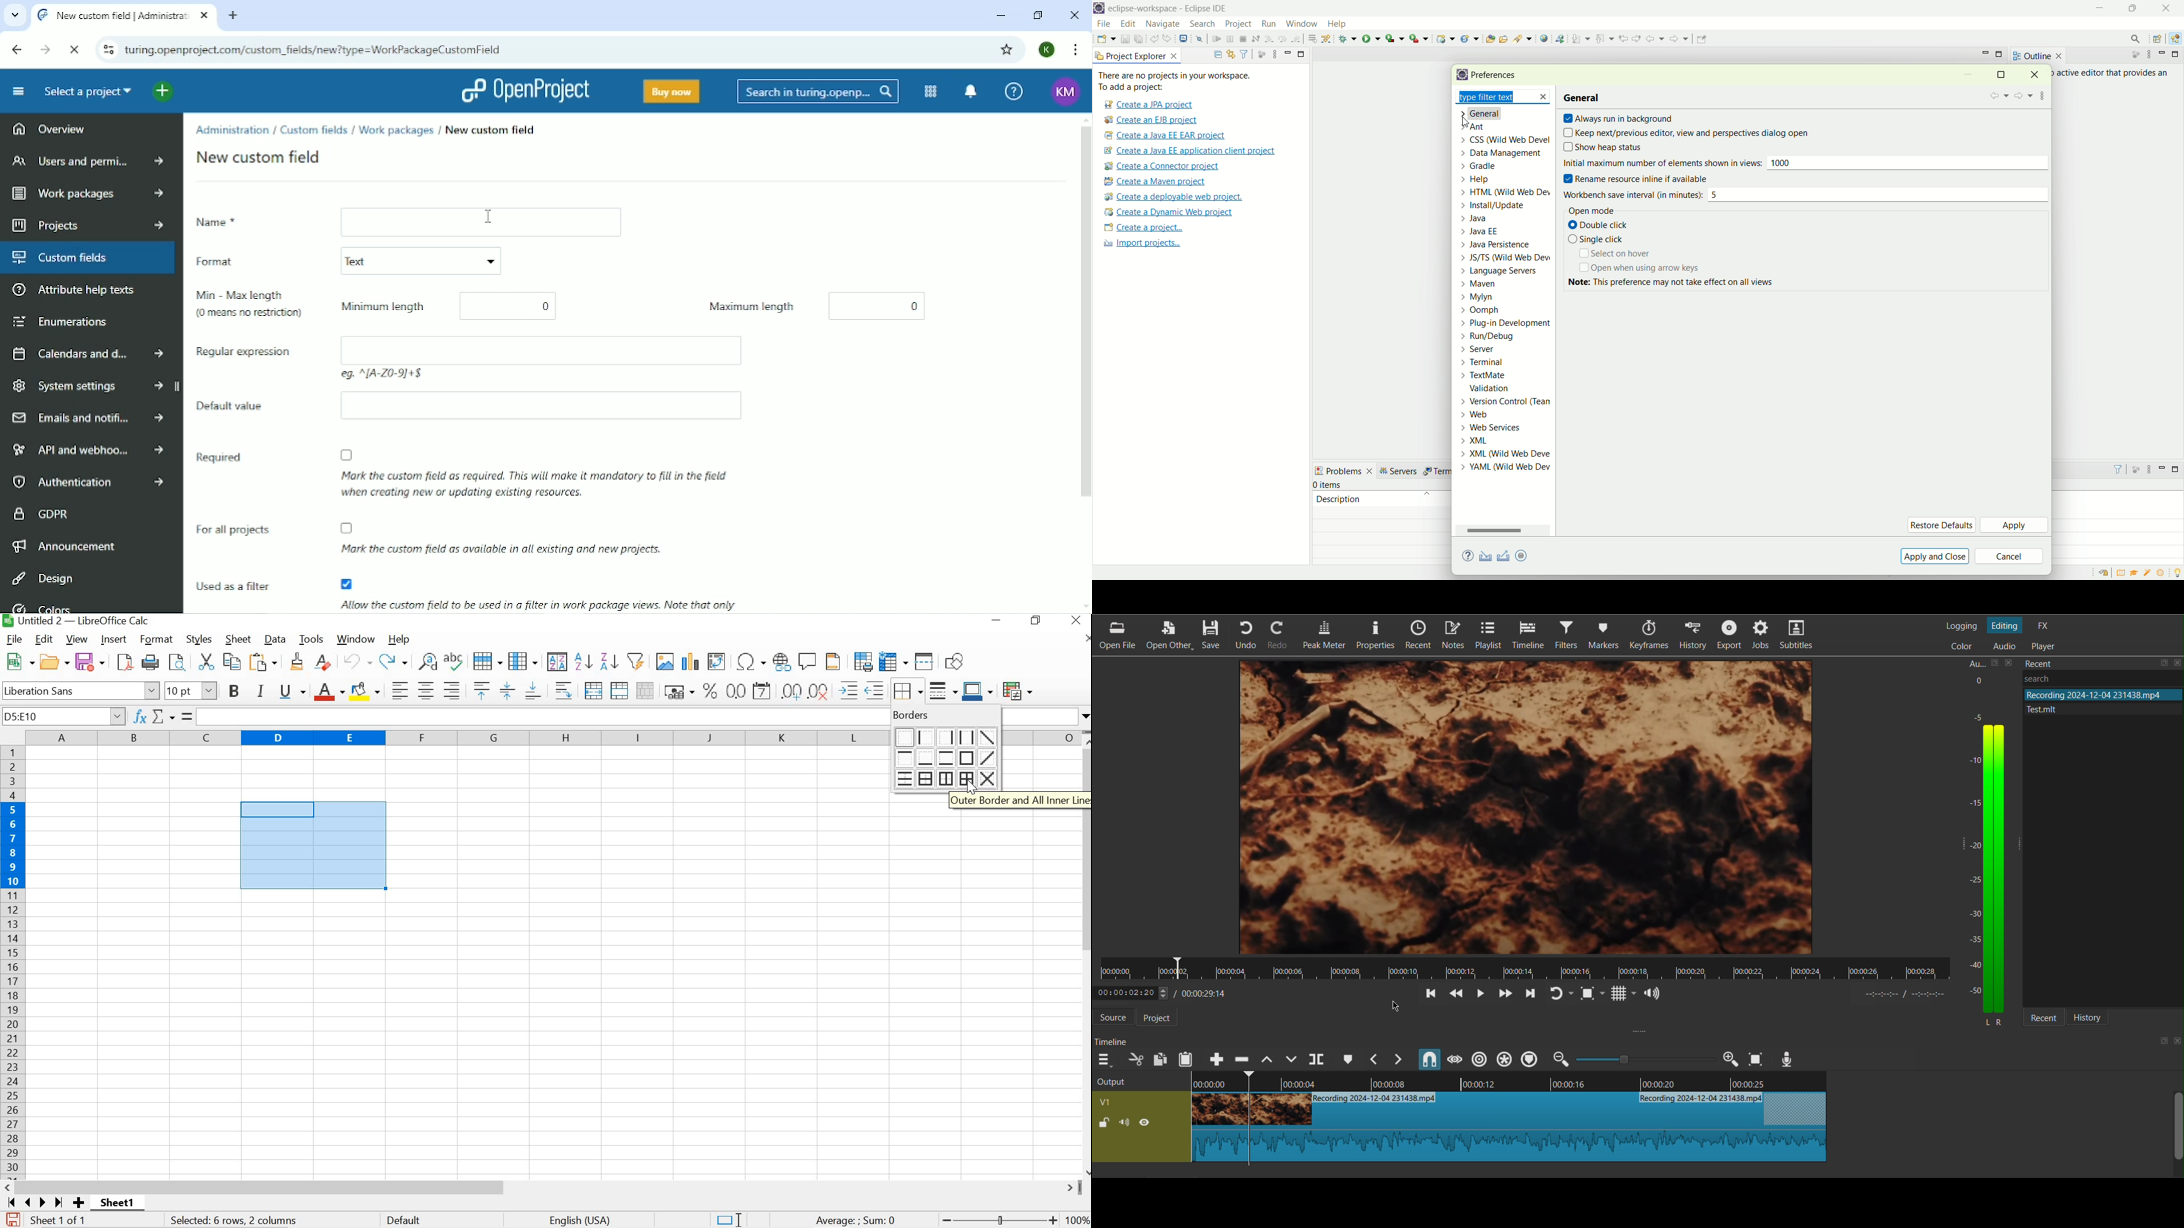 This screenshot has width=2184, height=1232. I want to click on Open Other, so click(1171, 634).